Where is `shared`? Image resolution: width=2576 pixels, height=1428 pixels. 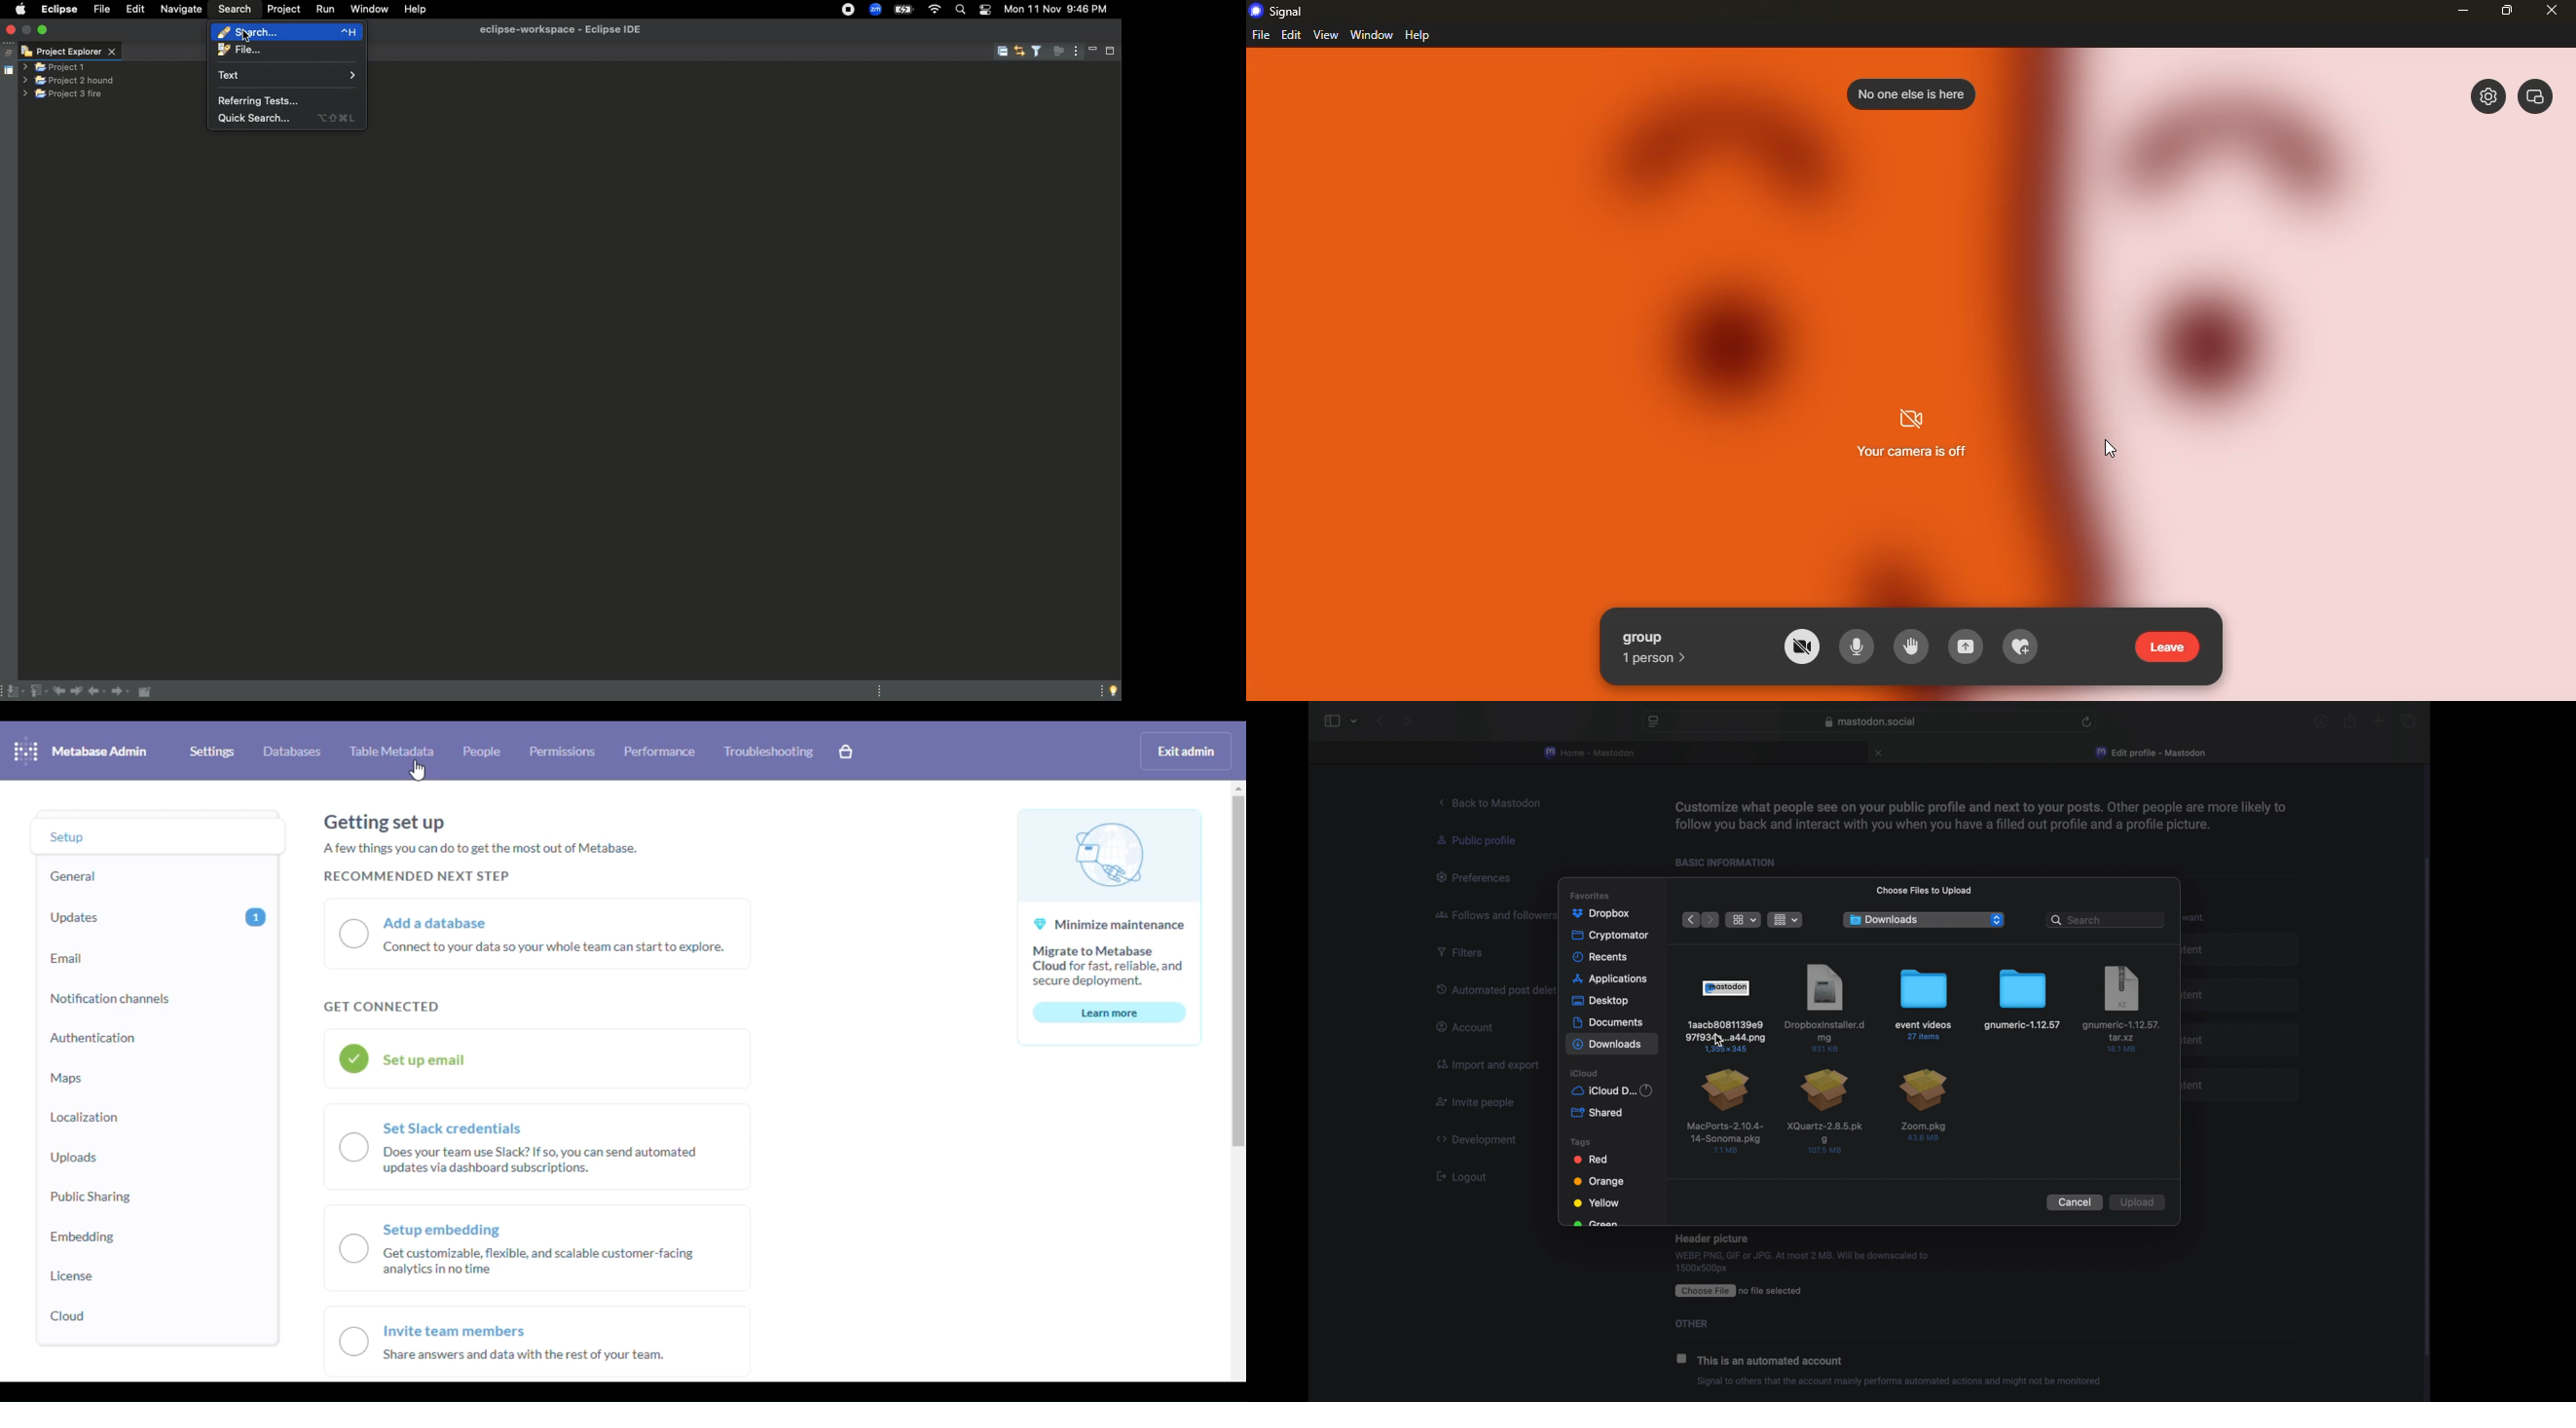 shared is located at coordinates (1597, 1113).